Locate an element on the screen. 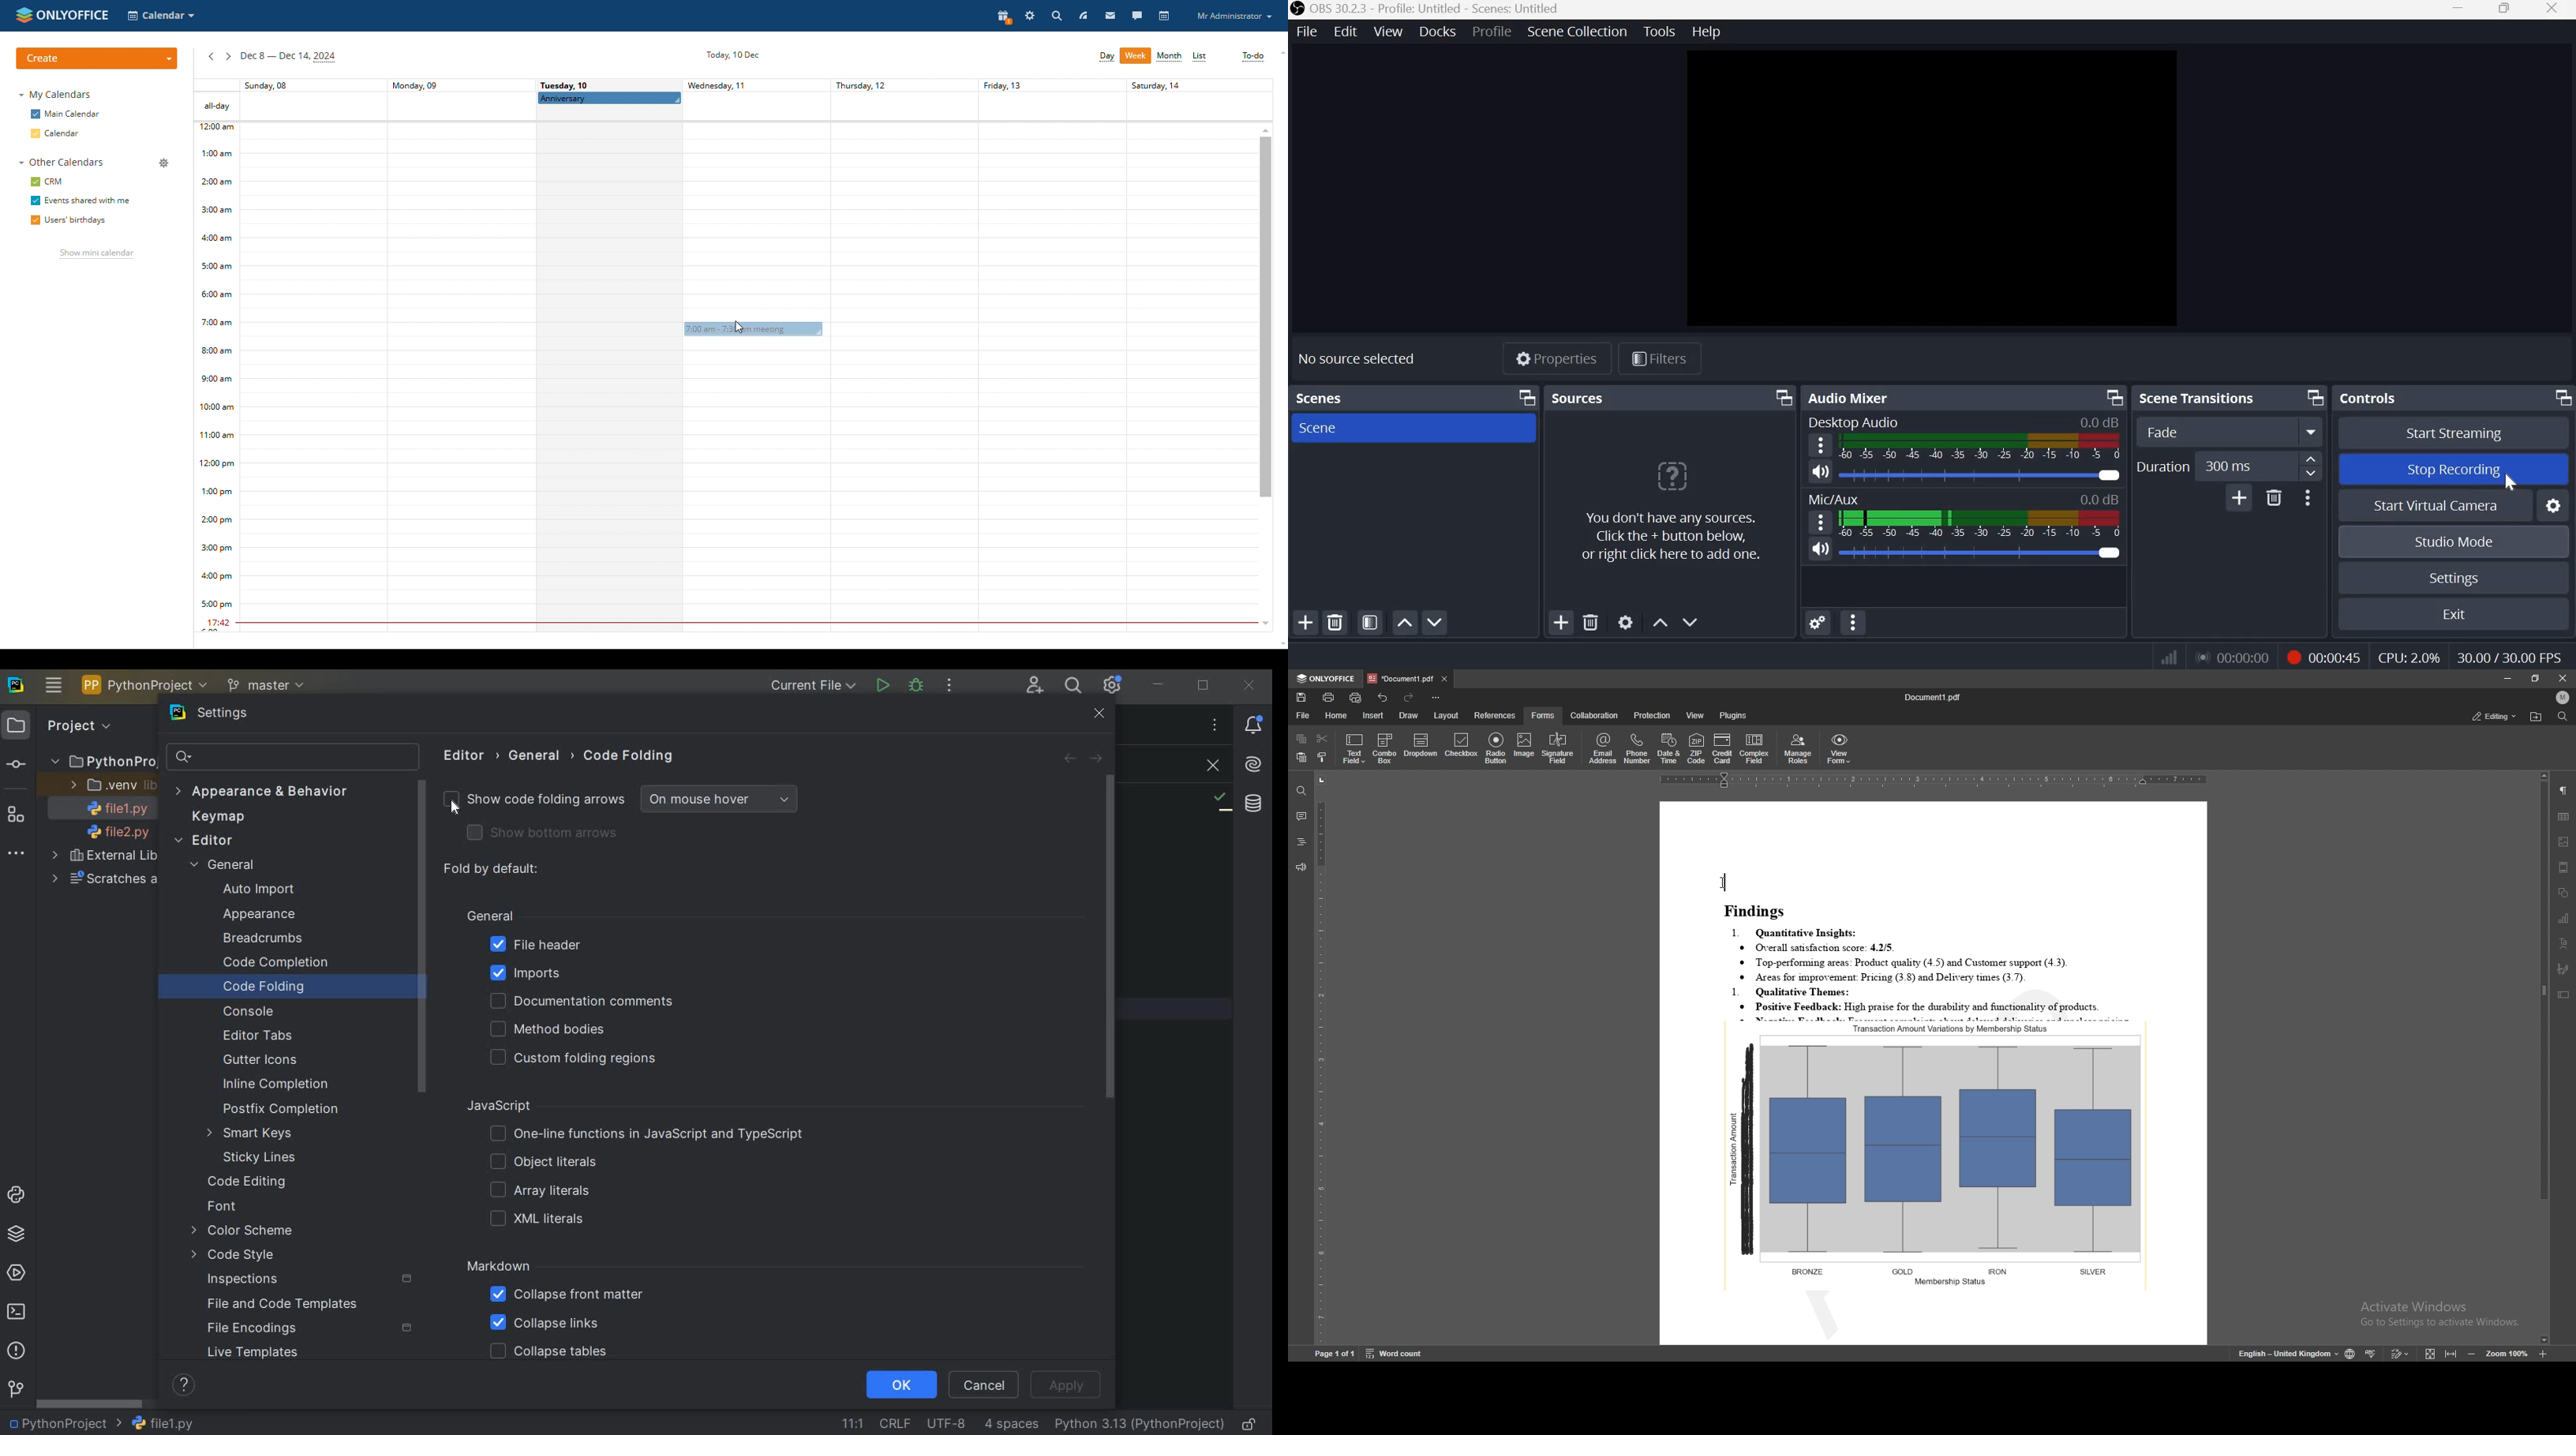 The height and width of the screenshot is (1456, 2576). Speaker Icon is located at coordinates (1820, 472).